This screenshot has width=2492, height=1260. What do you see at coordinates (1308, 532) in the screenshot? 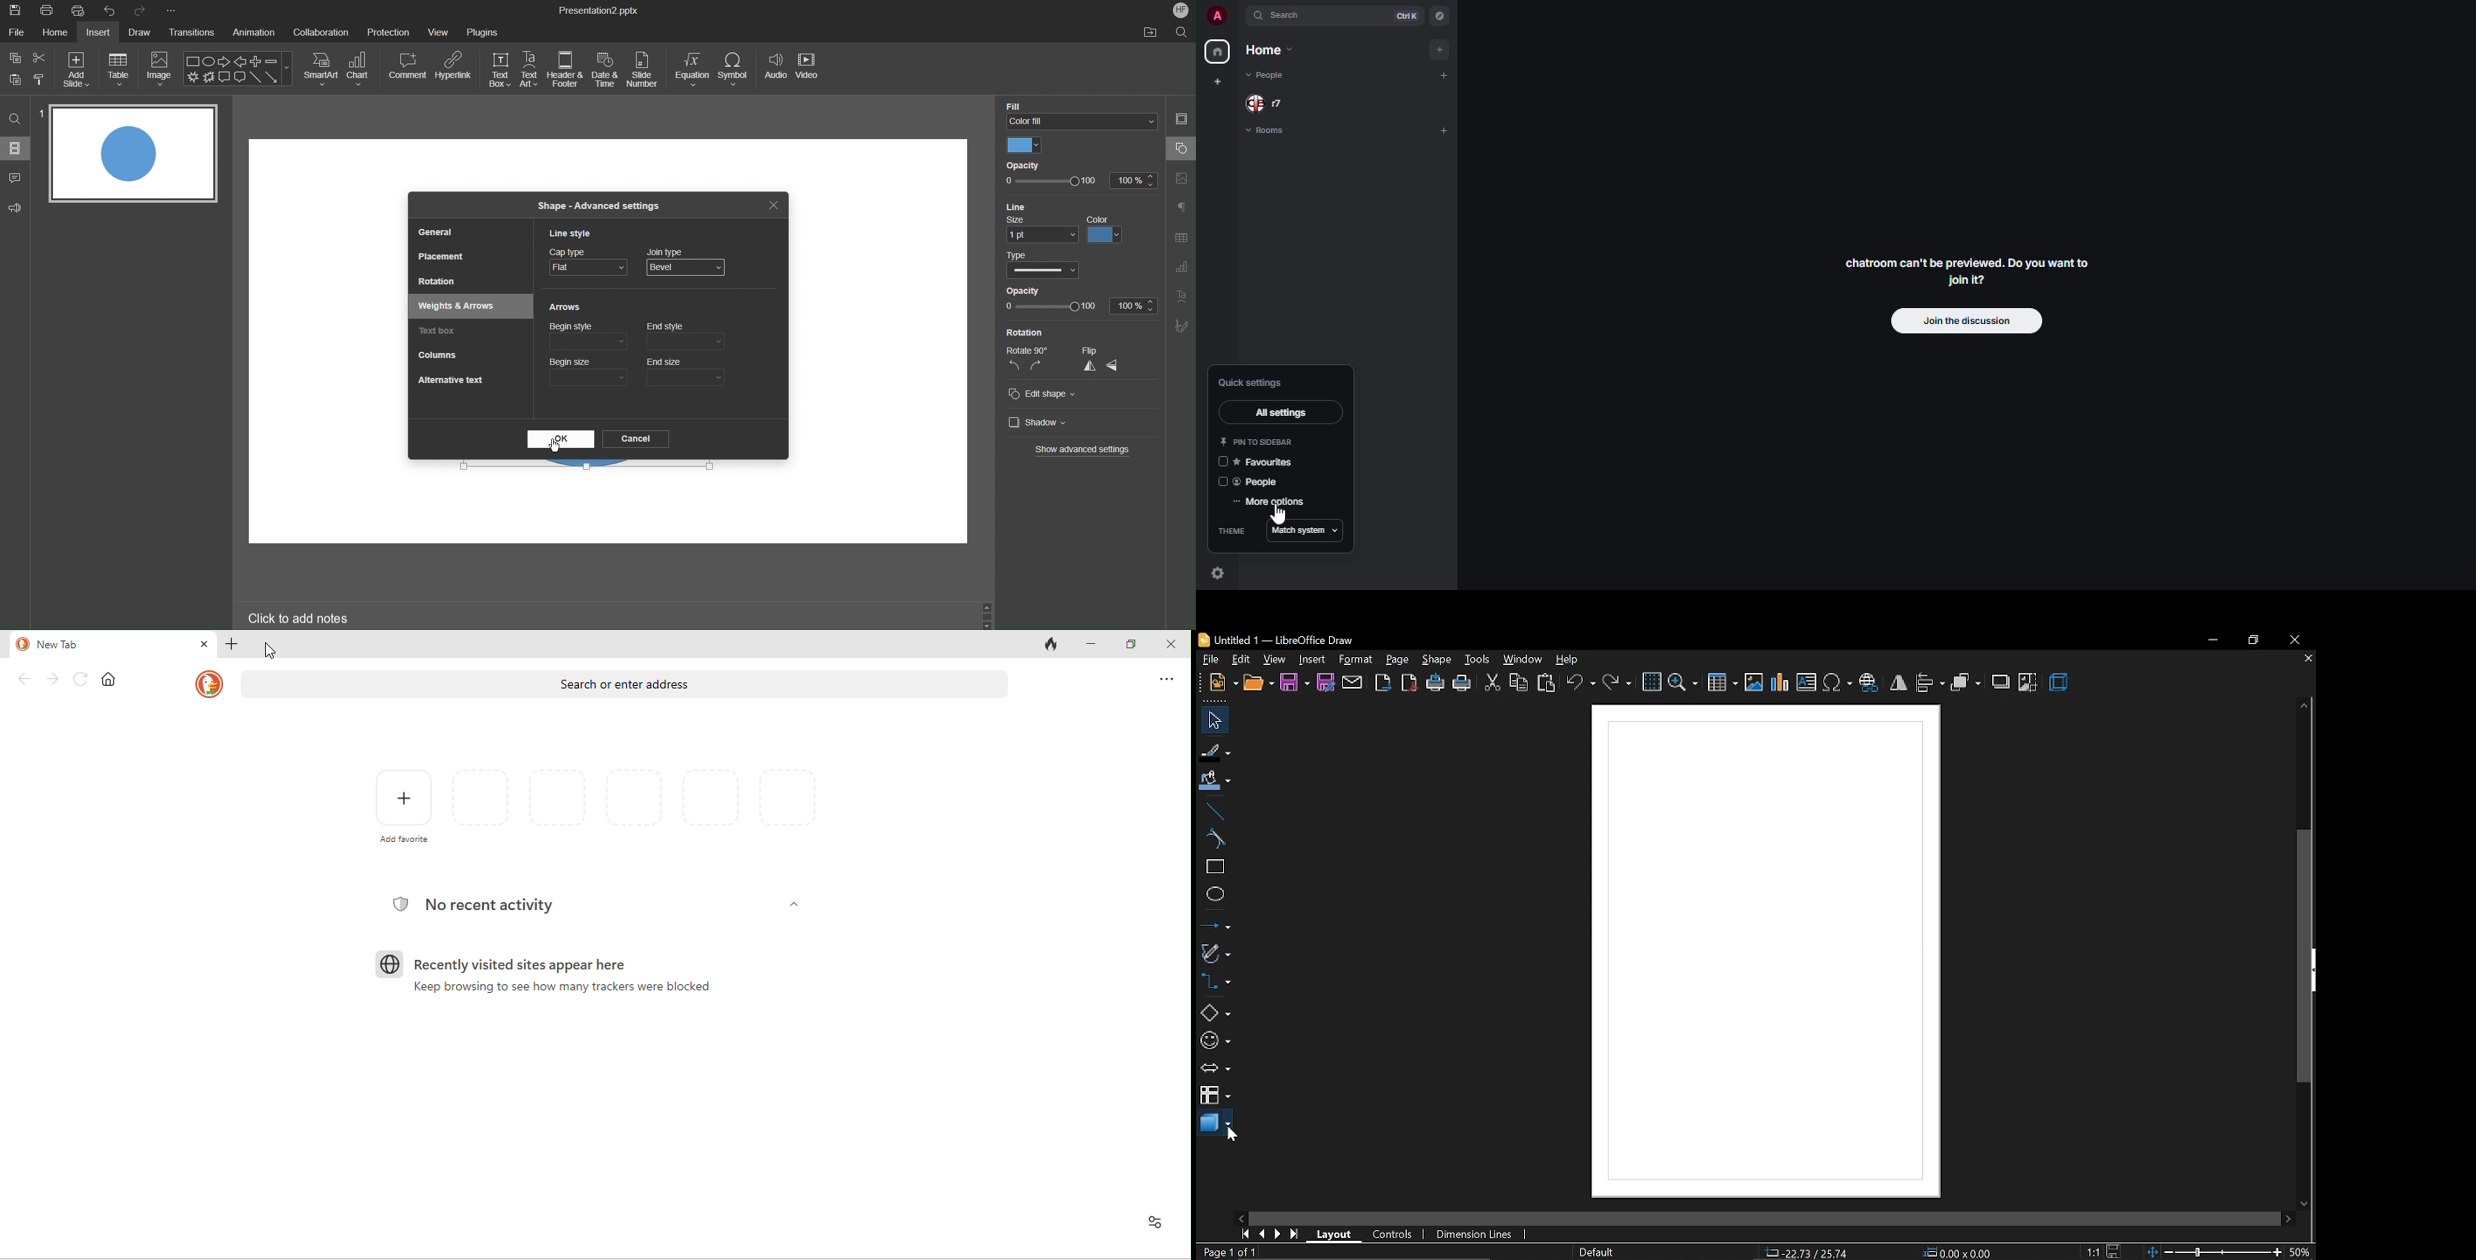
I see `match system` at bounding box center [1308, 532].